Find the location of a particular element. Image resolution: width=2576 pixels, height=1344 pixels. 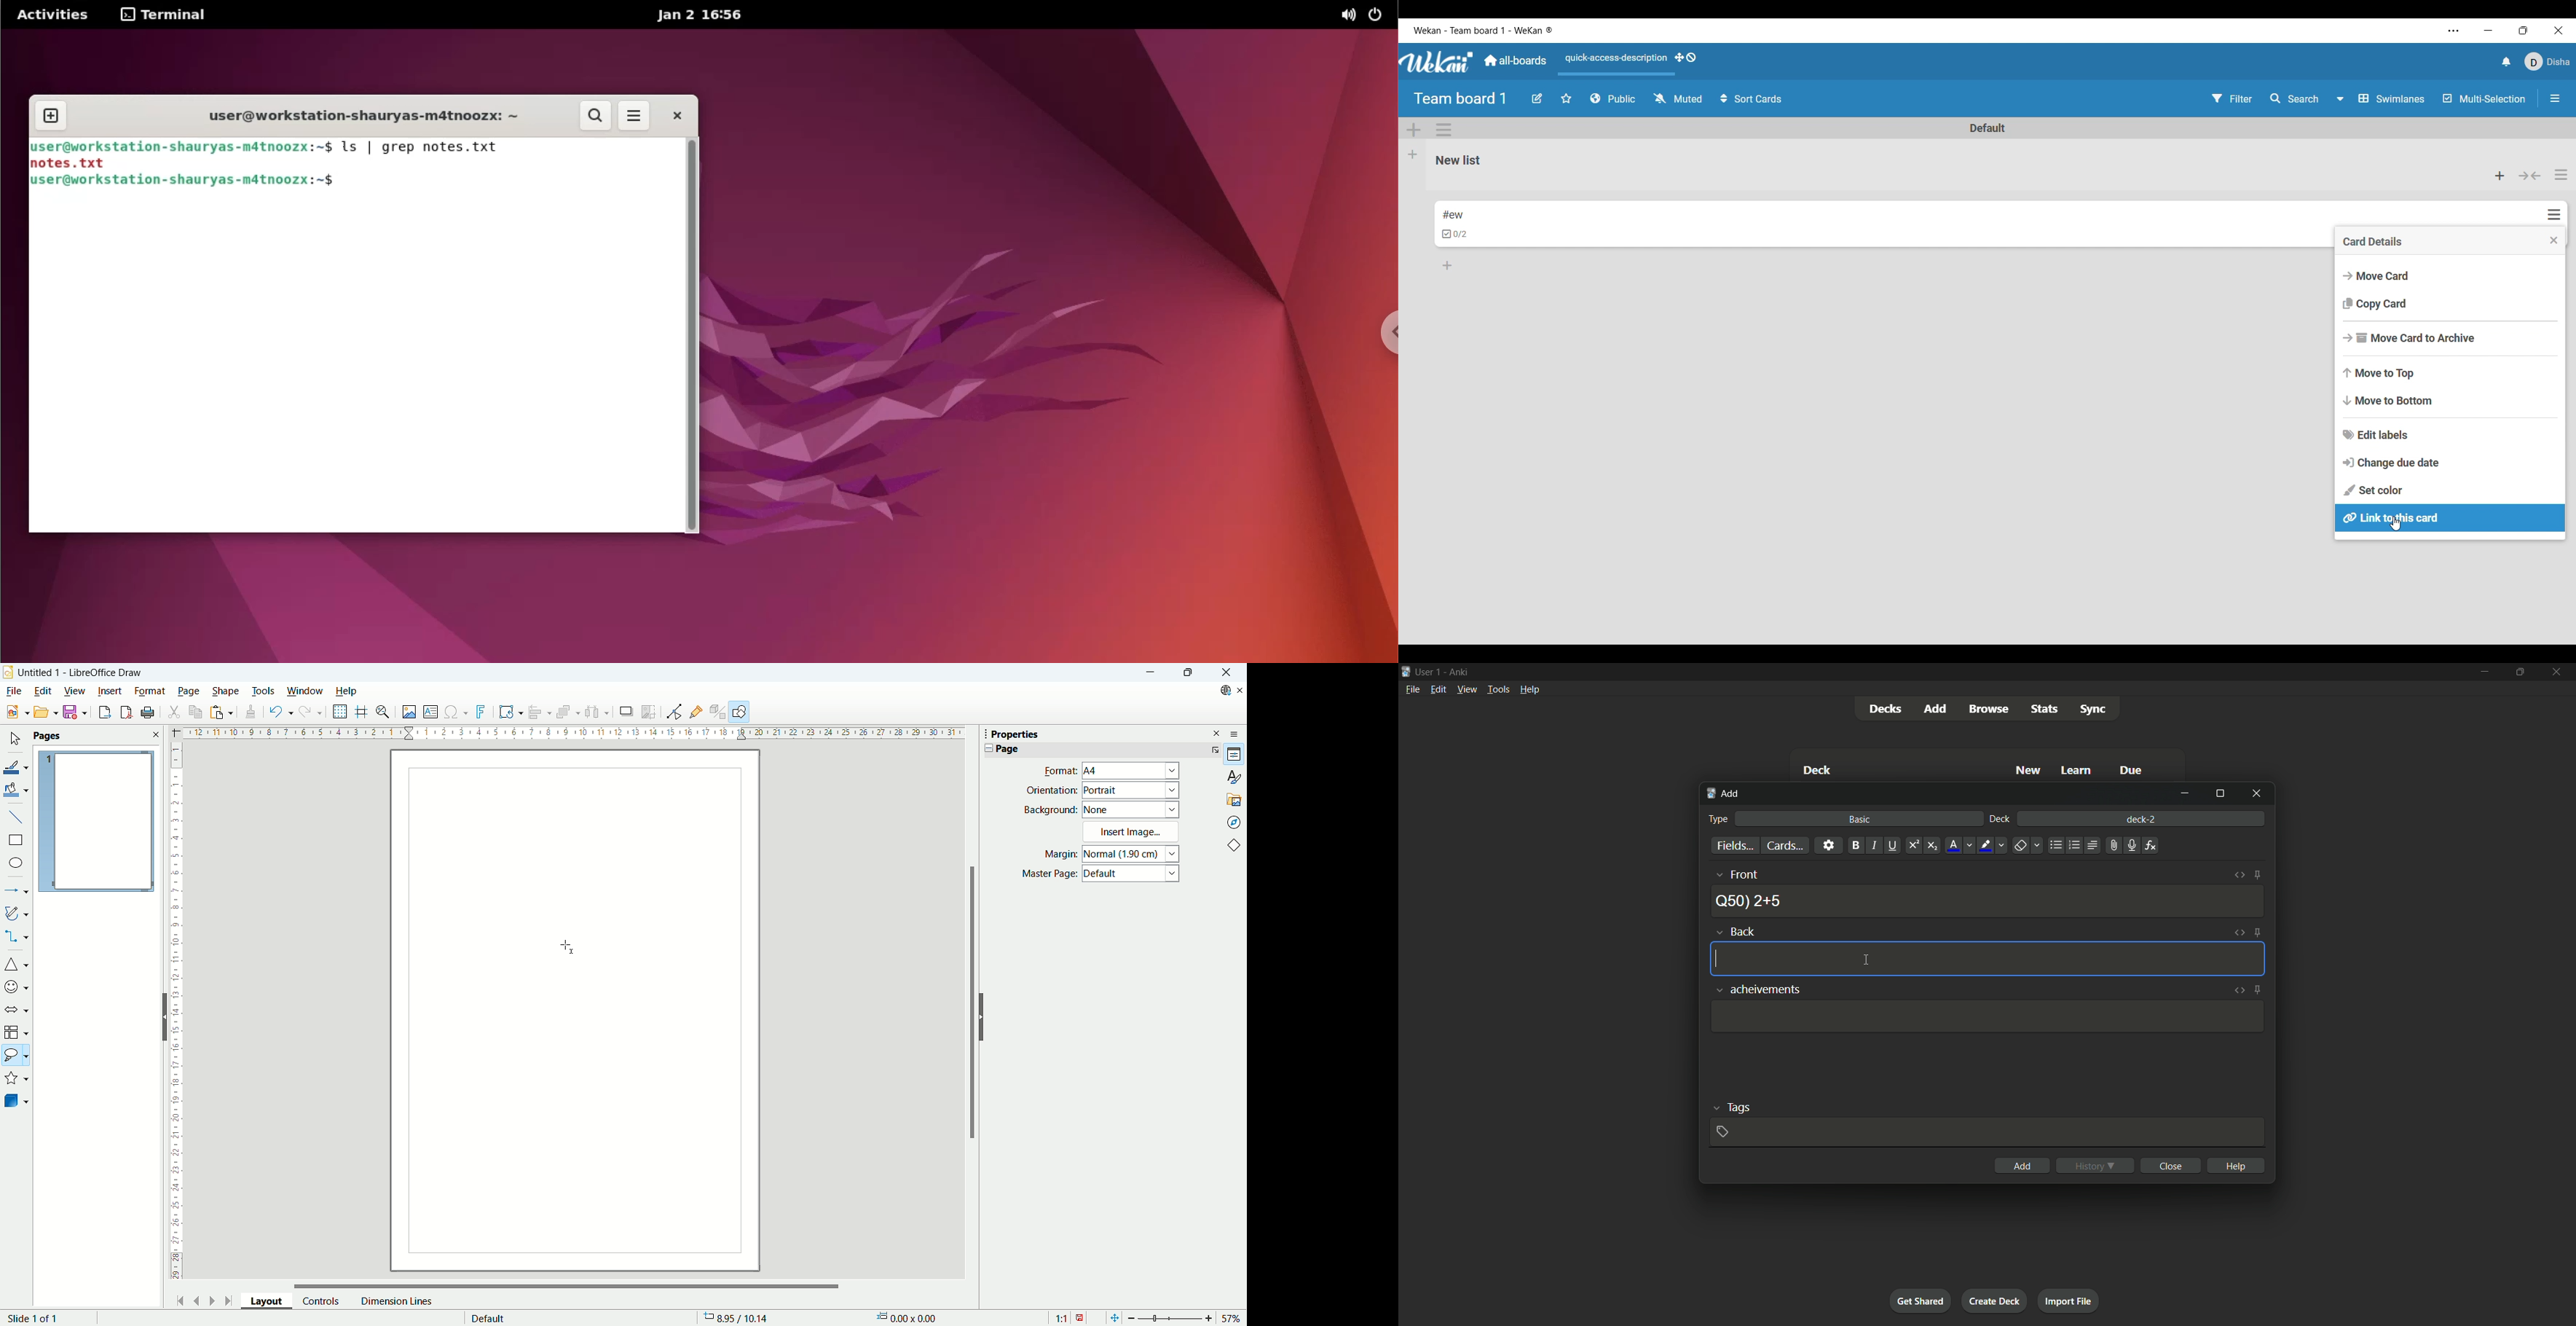

deck-2 is located at coordinates (2143, 818).